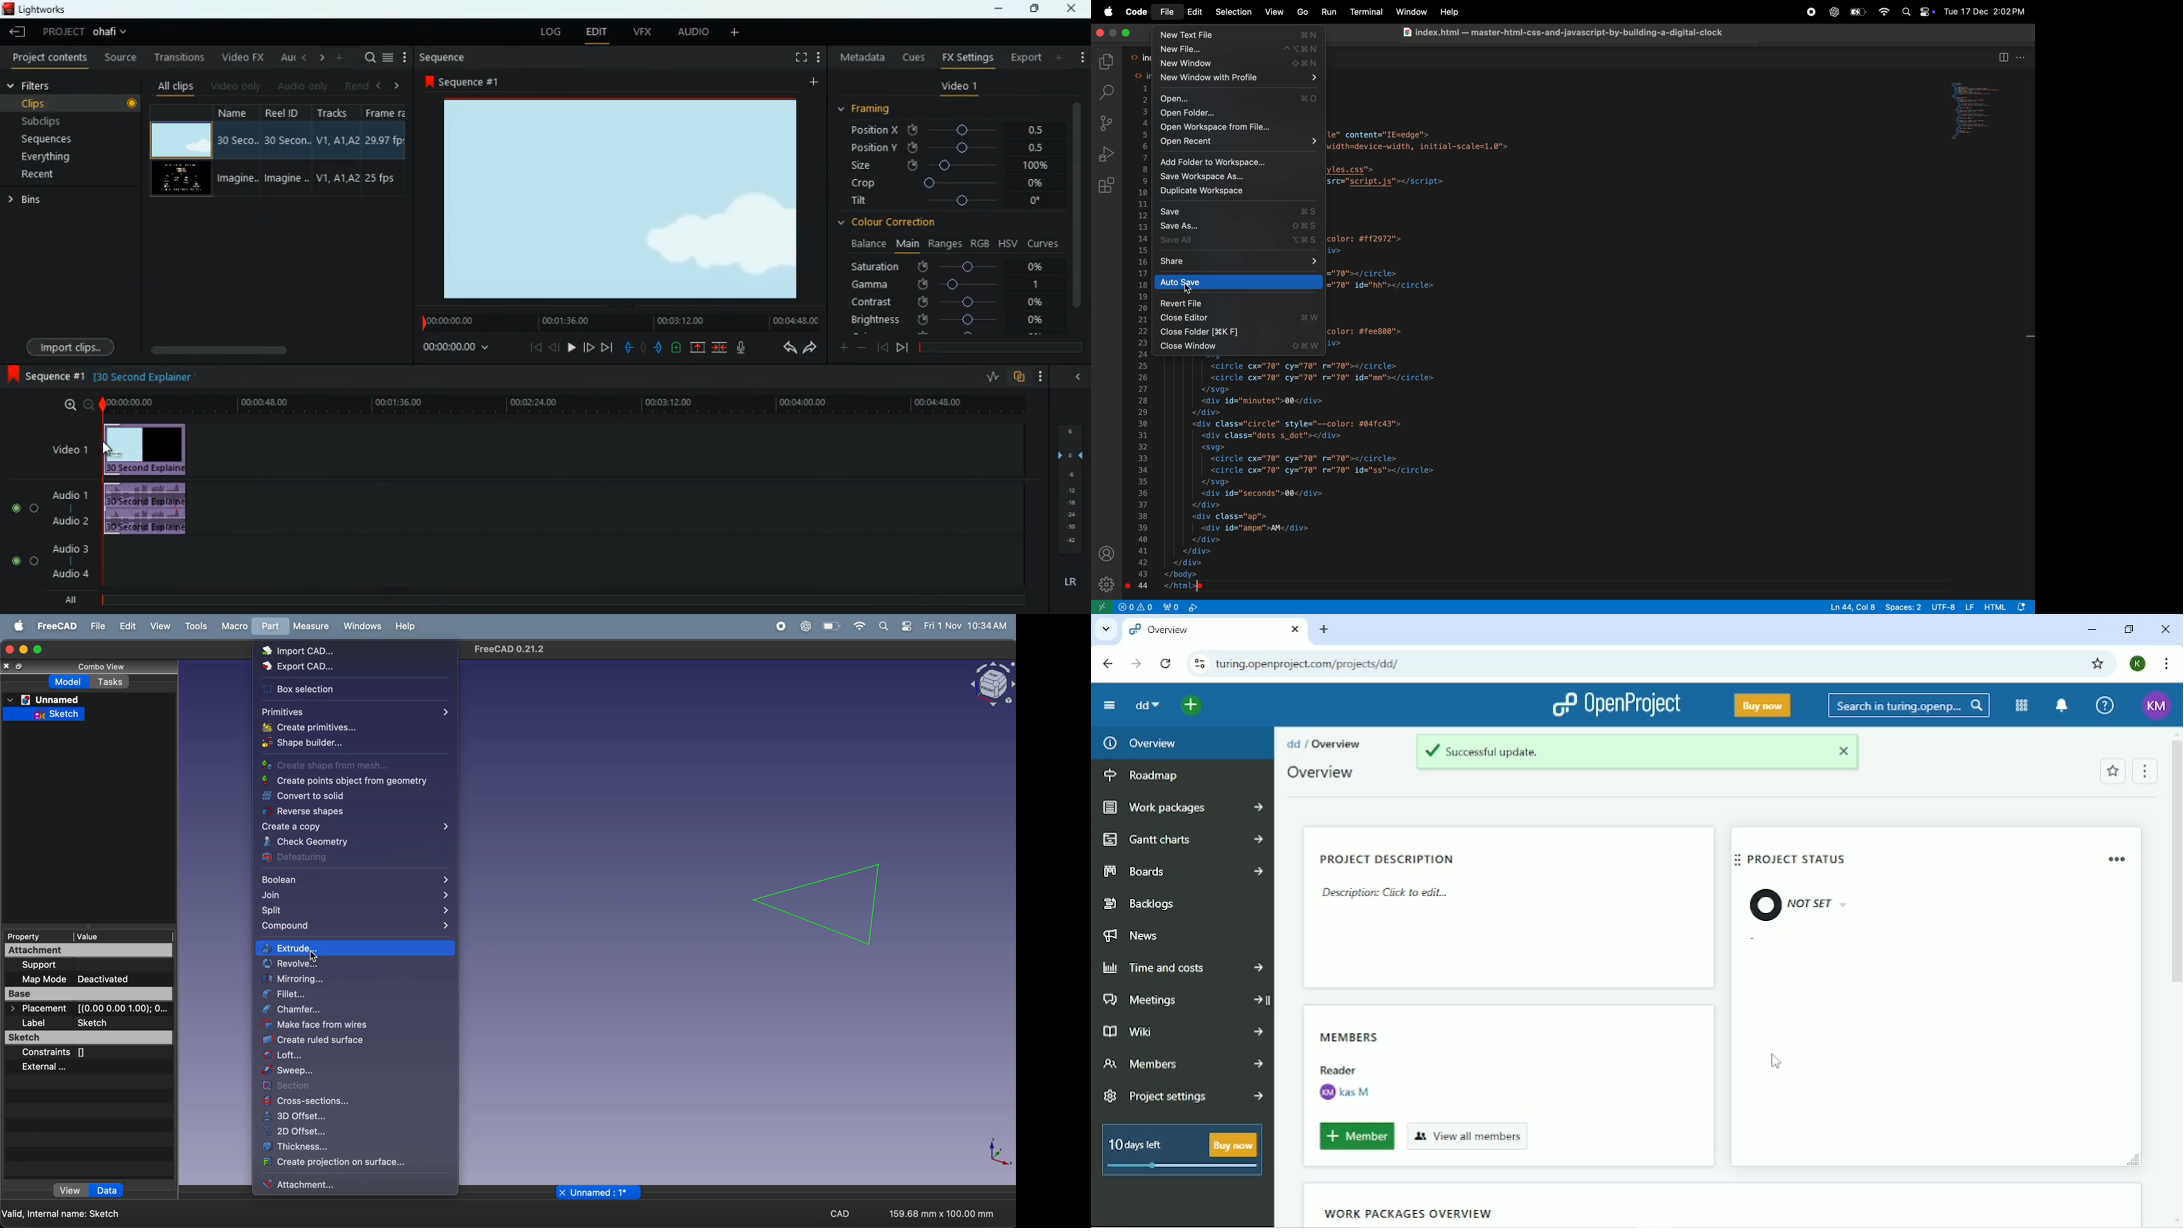 The width and height of the screenshot is (2184, 1232). I want to click on cross section, so click(352, 1101).